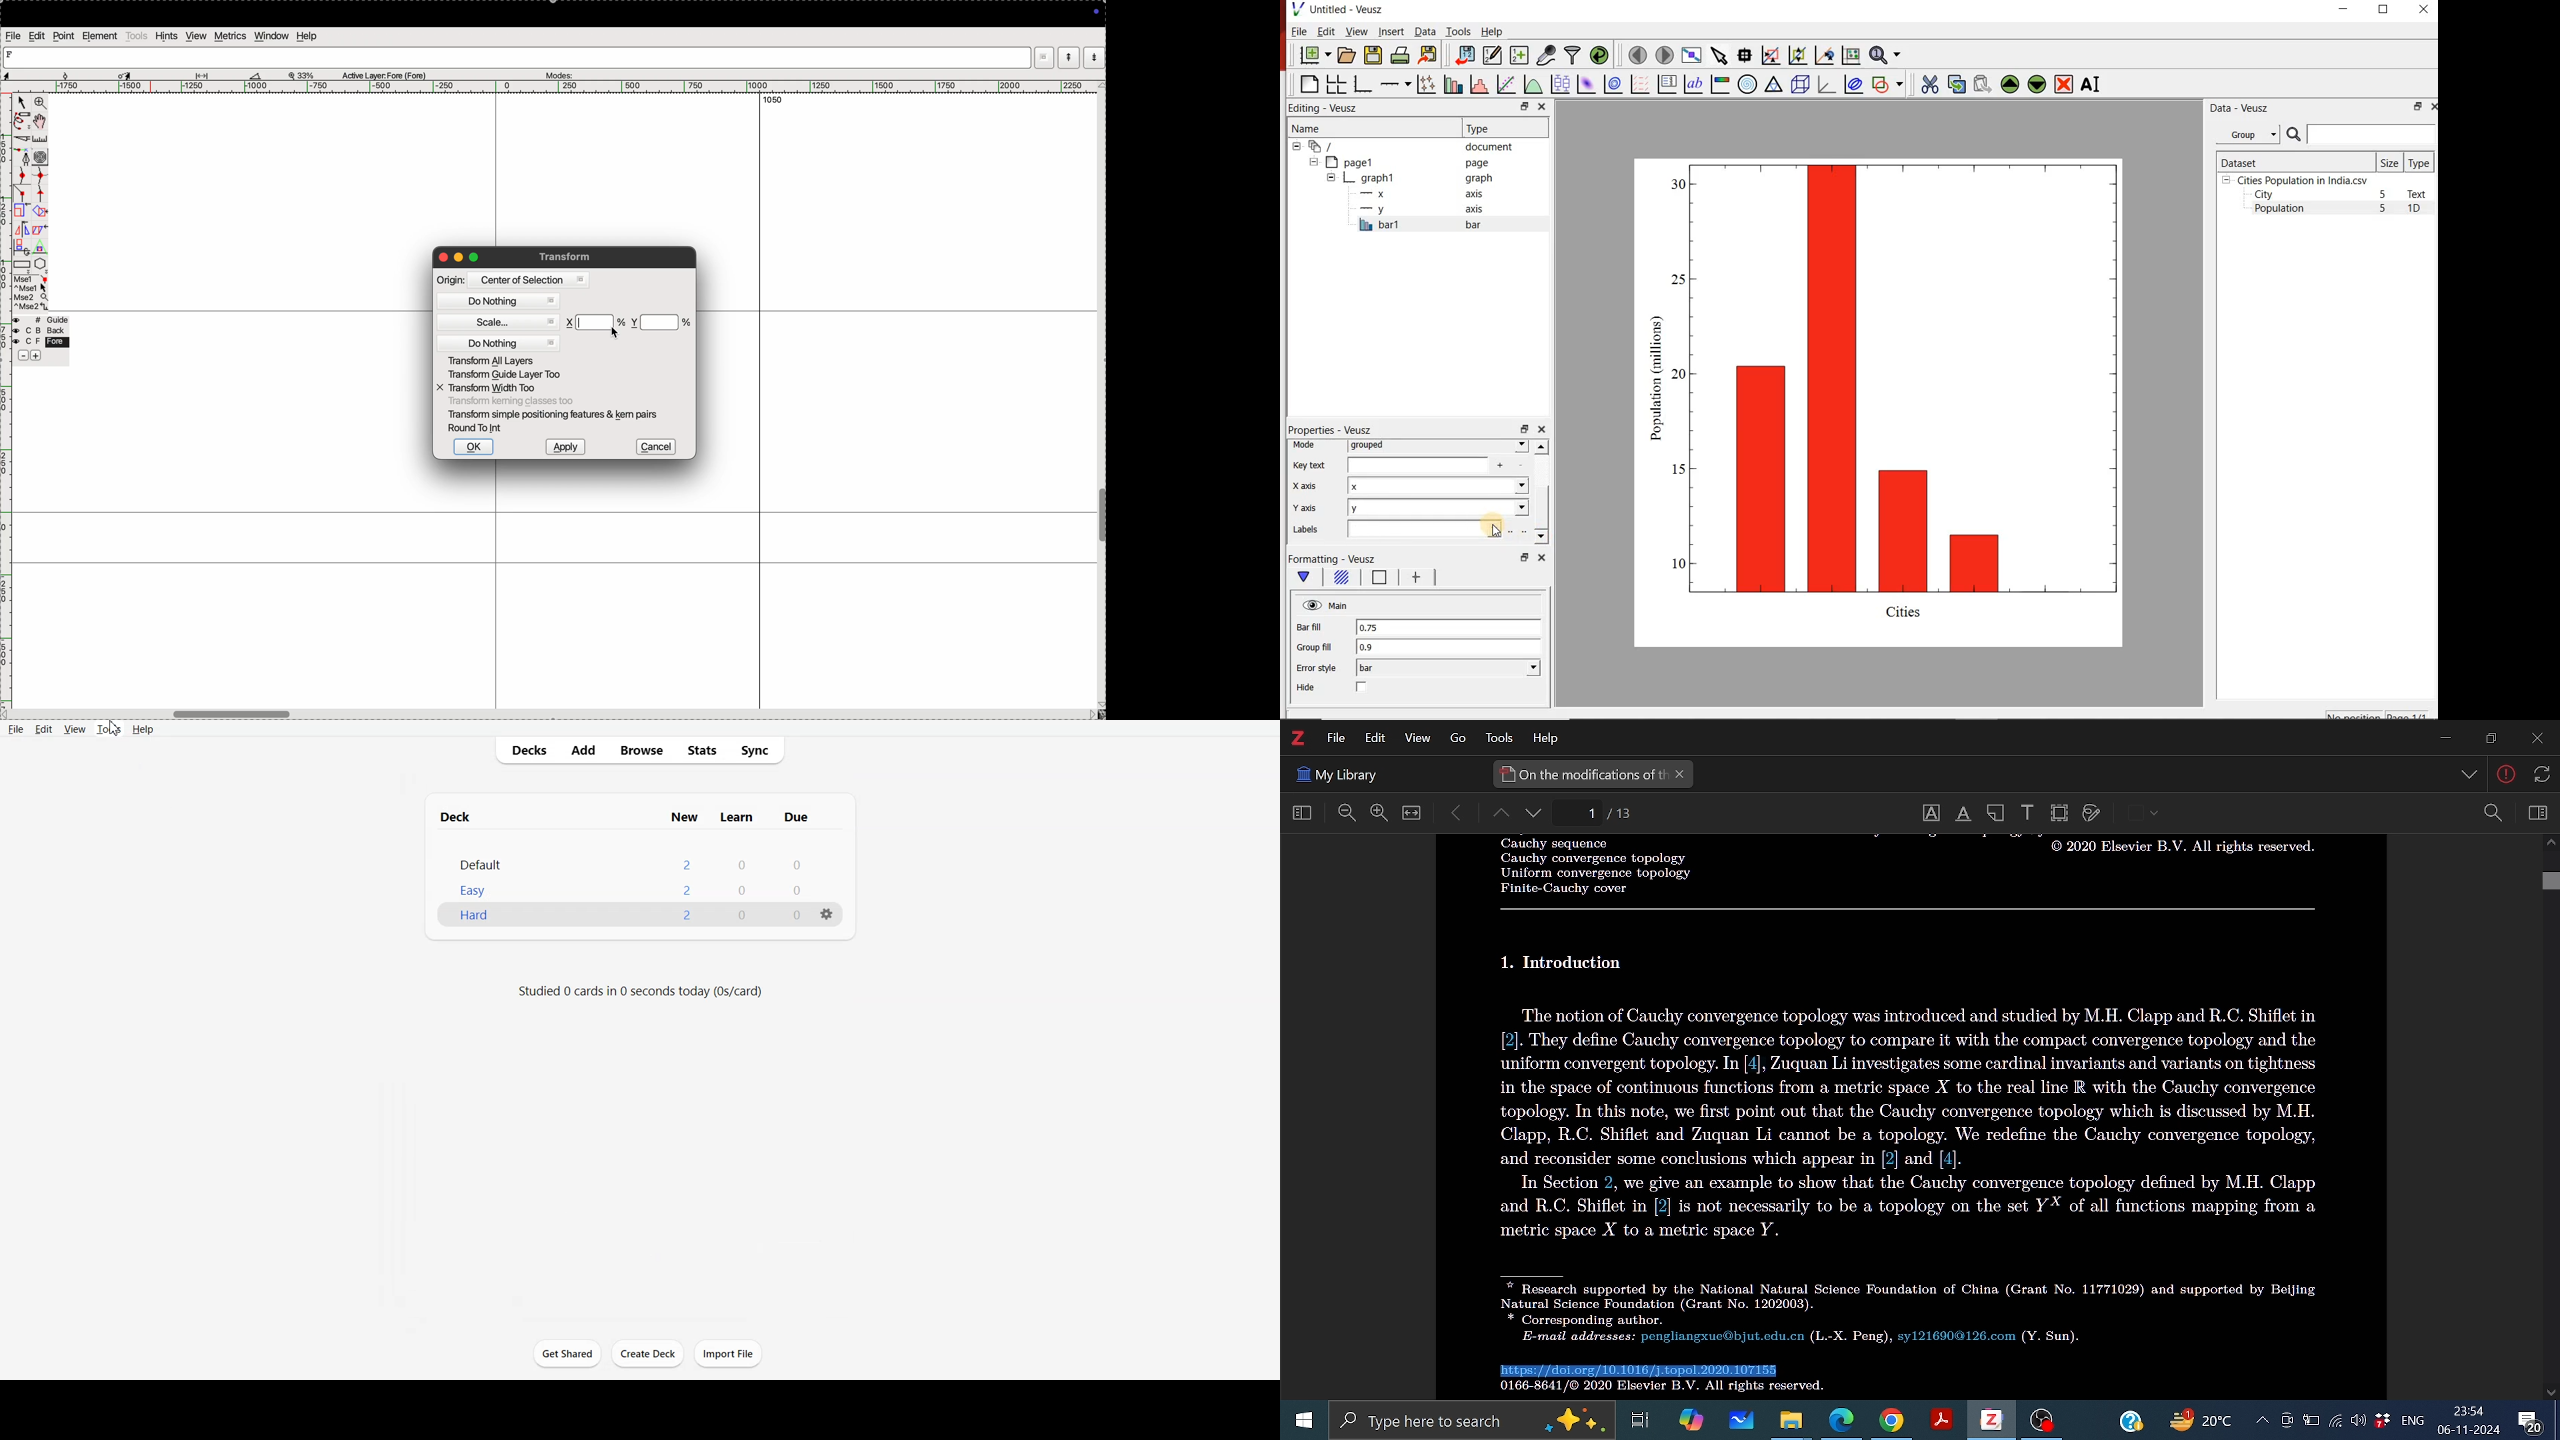 This screenshot has height=1456, width=2576. I want to click on bar, so click(1448, 668).